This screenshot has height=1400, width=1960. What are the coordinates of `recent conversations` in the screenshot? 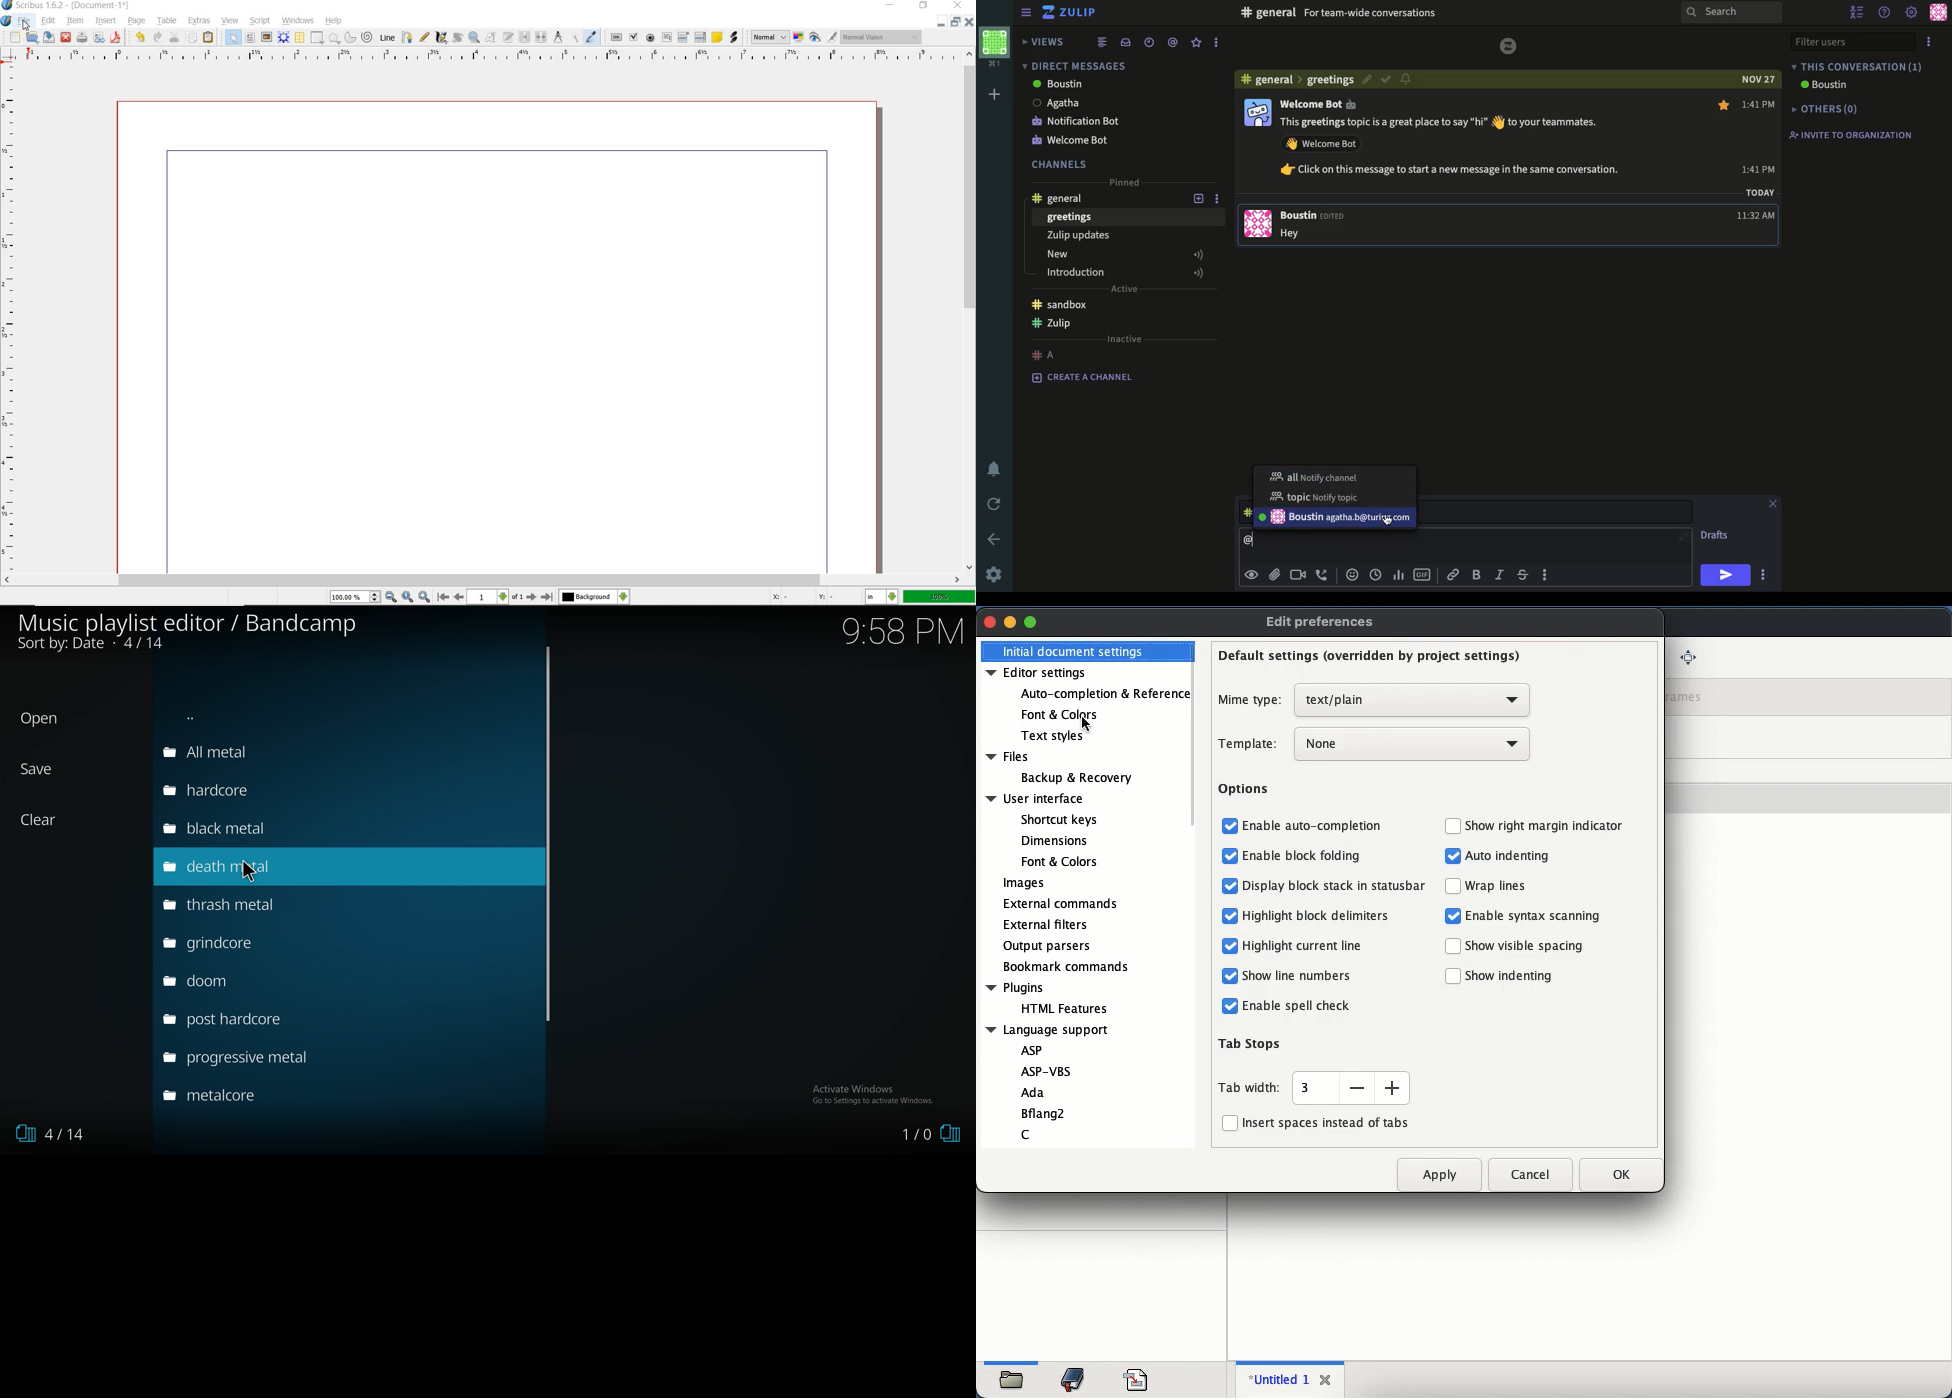 It's located at (1150, 43).